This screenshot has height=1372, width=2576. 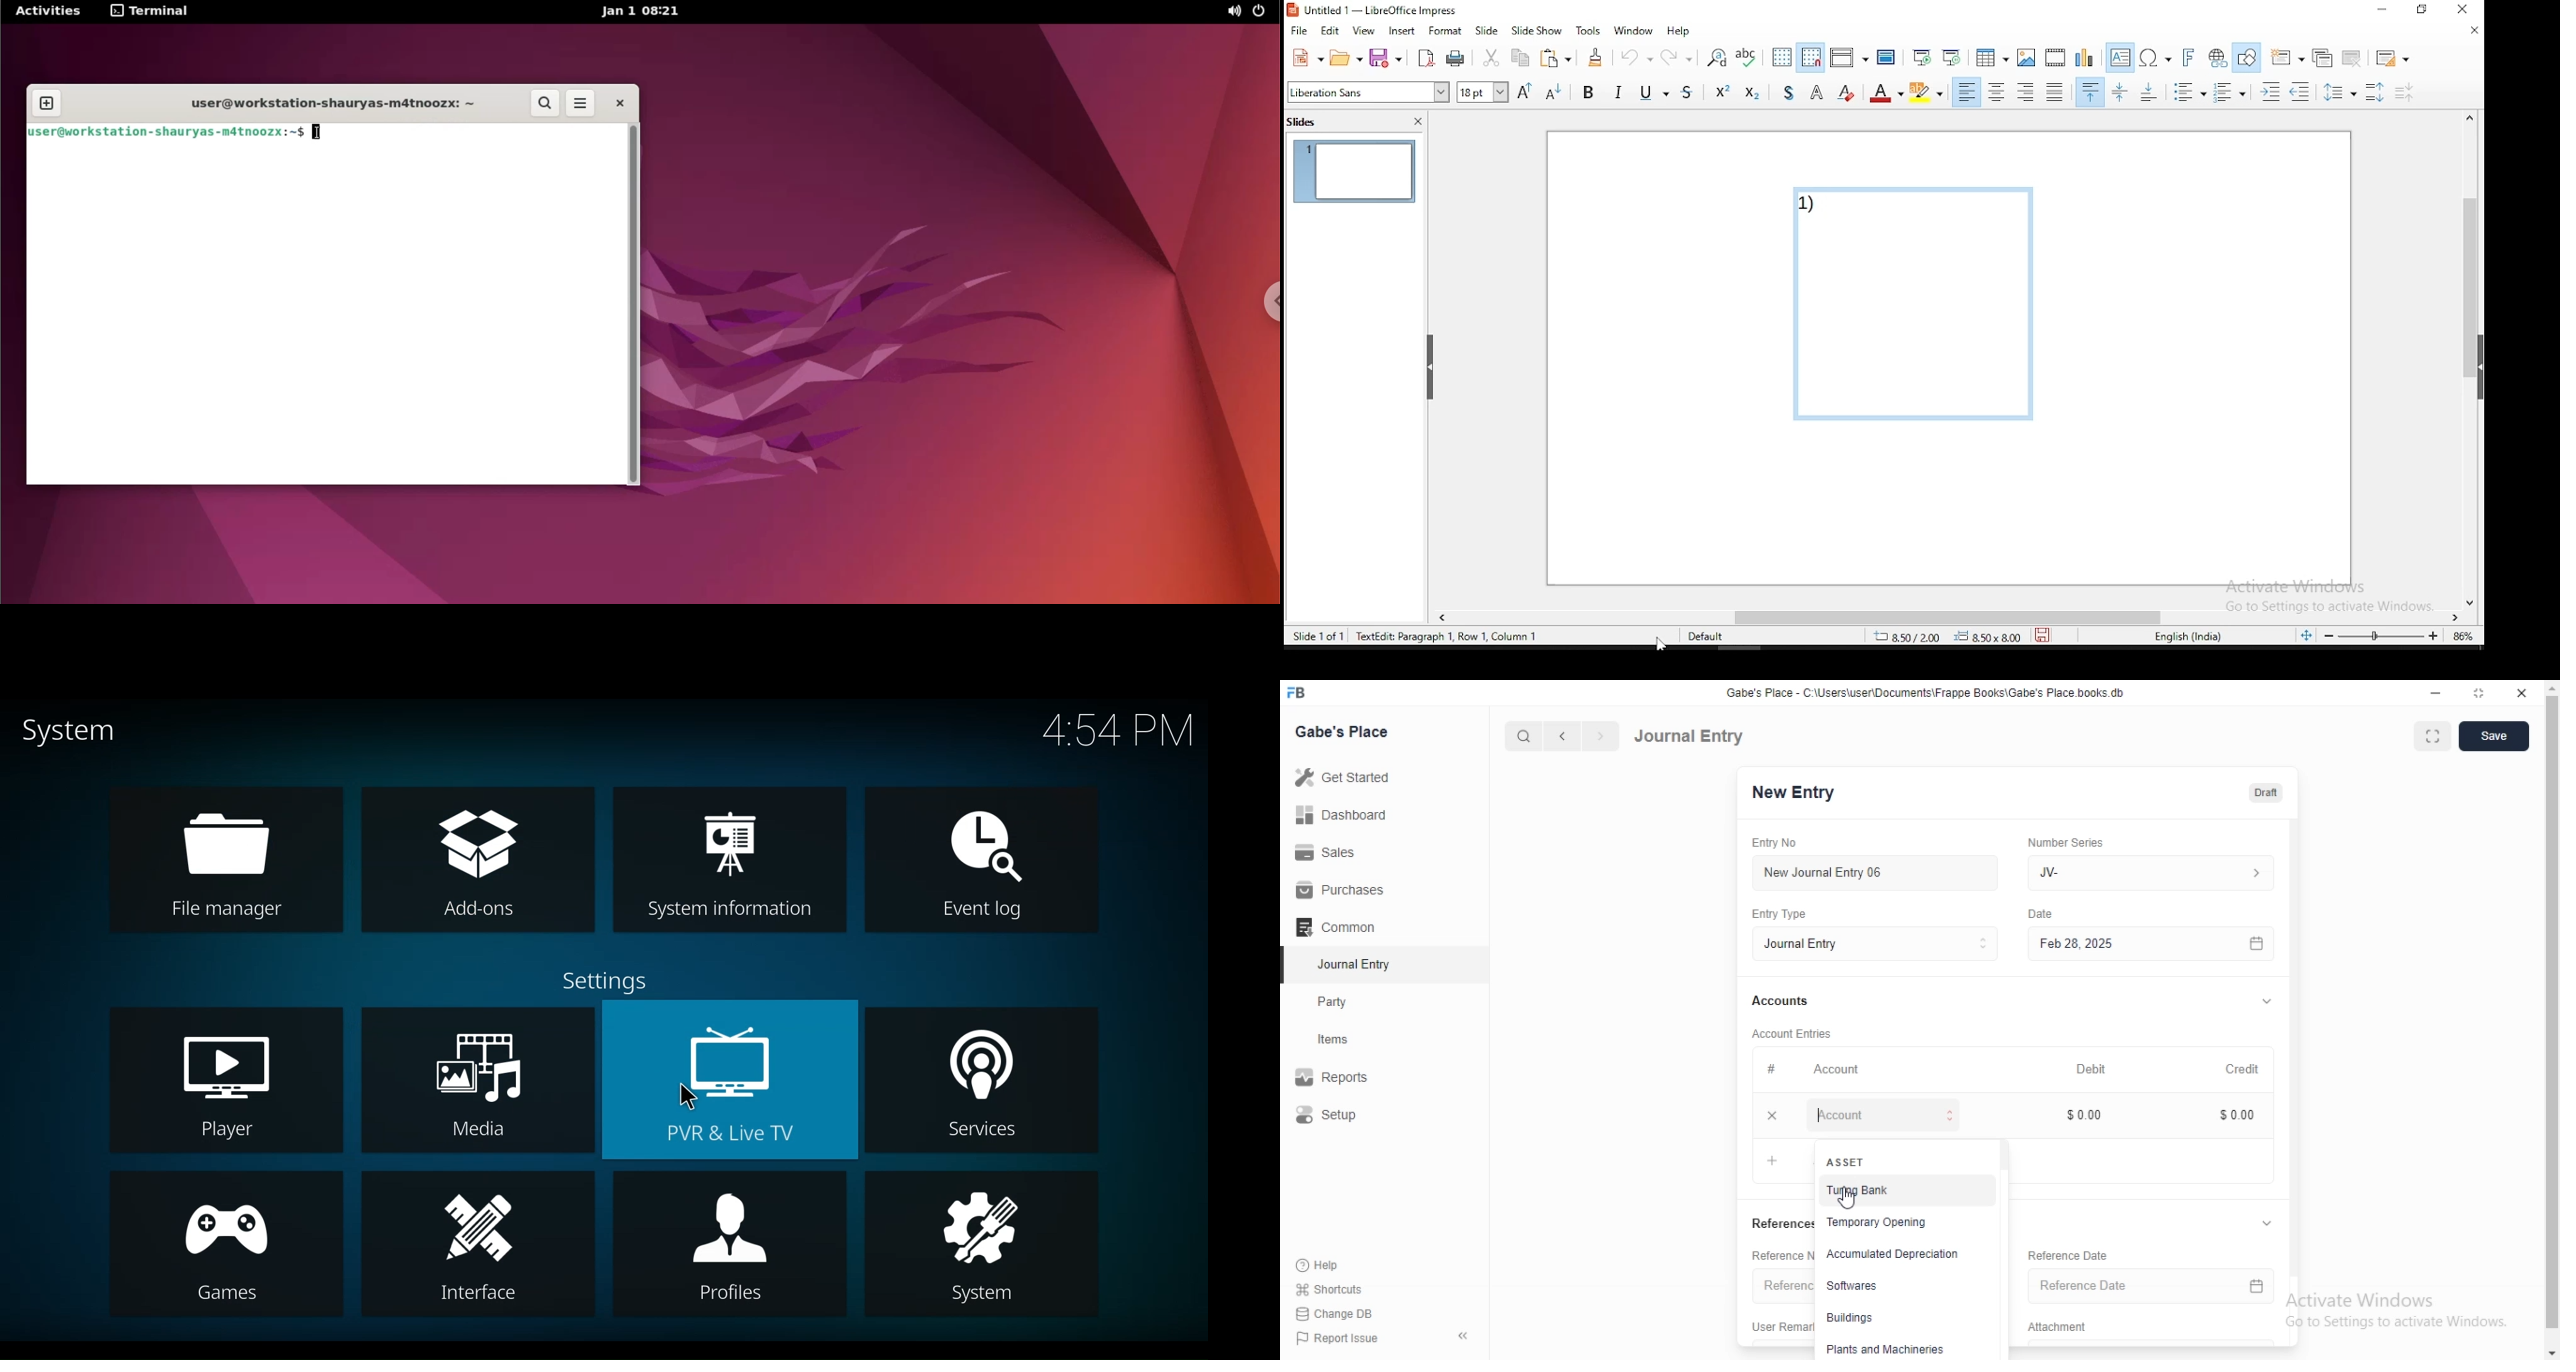 What do you see at coordinates (1342, 731) in the screenshot?
I see `Gabe's Place` at bounding box center [1342, 731].